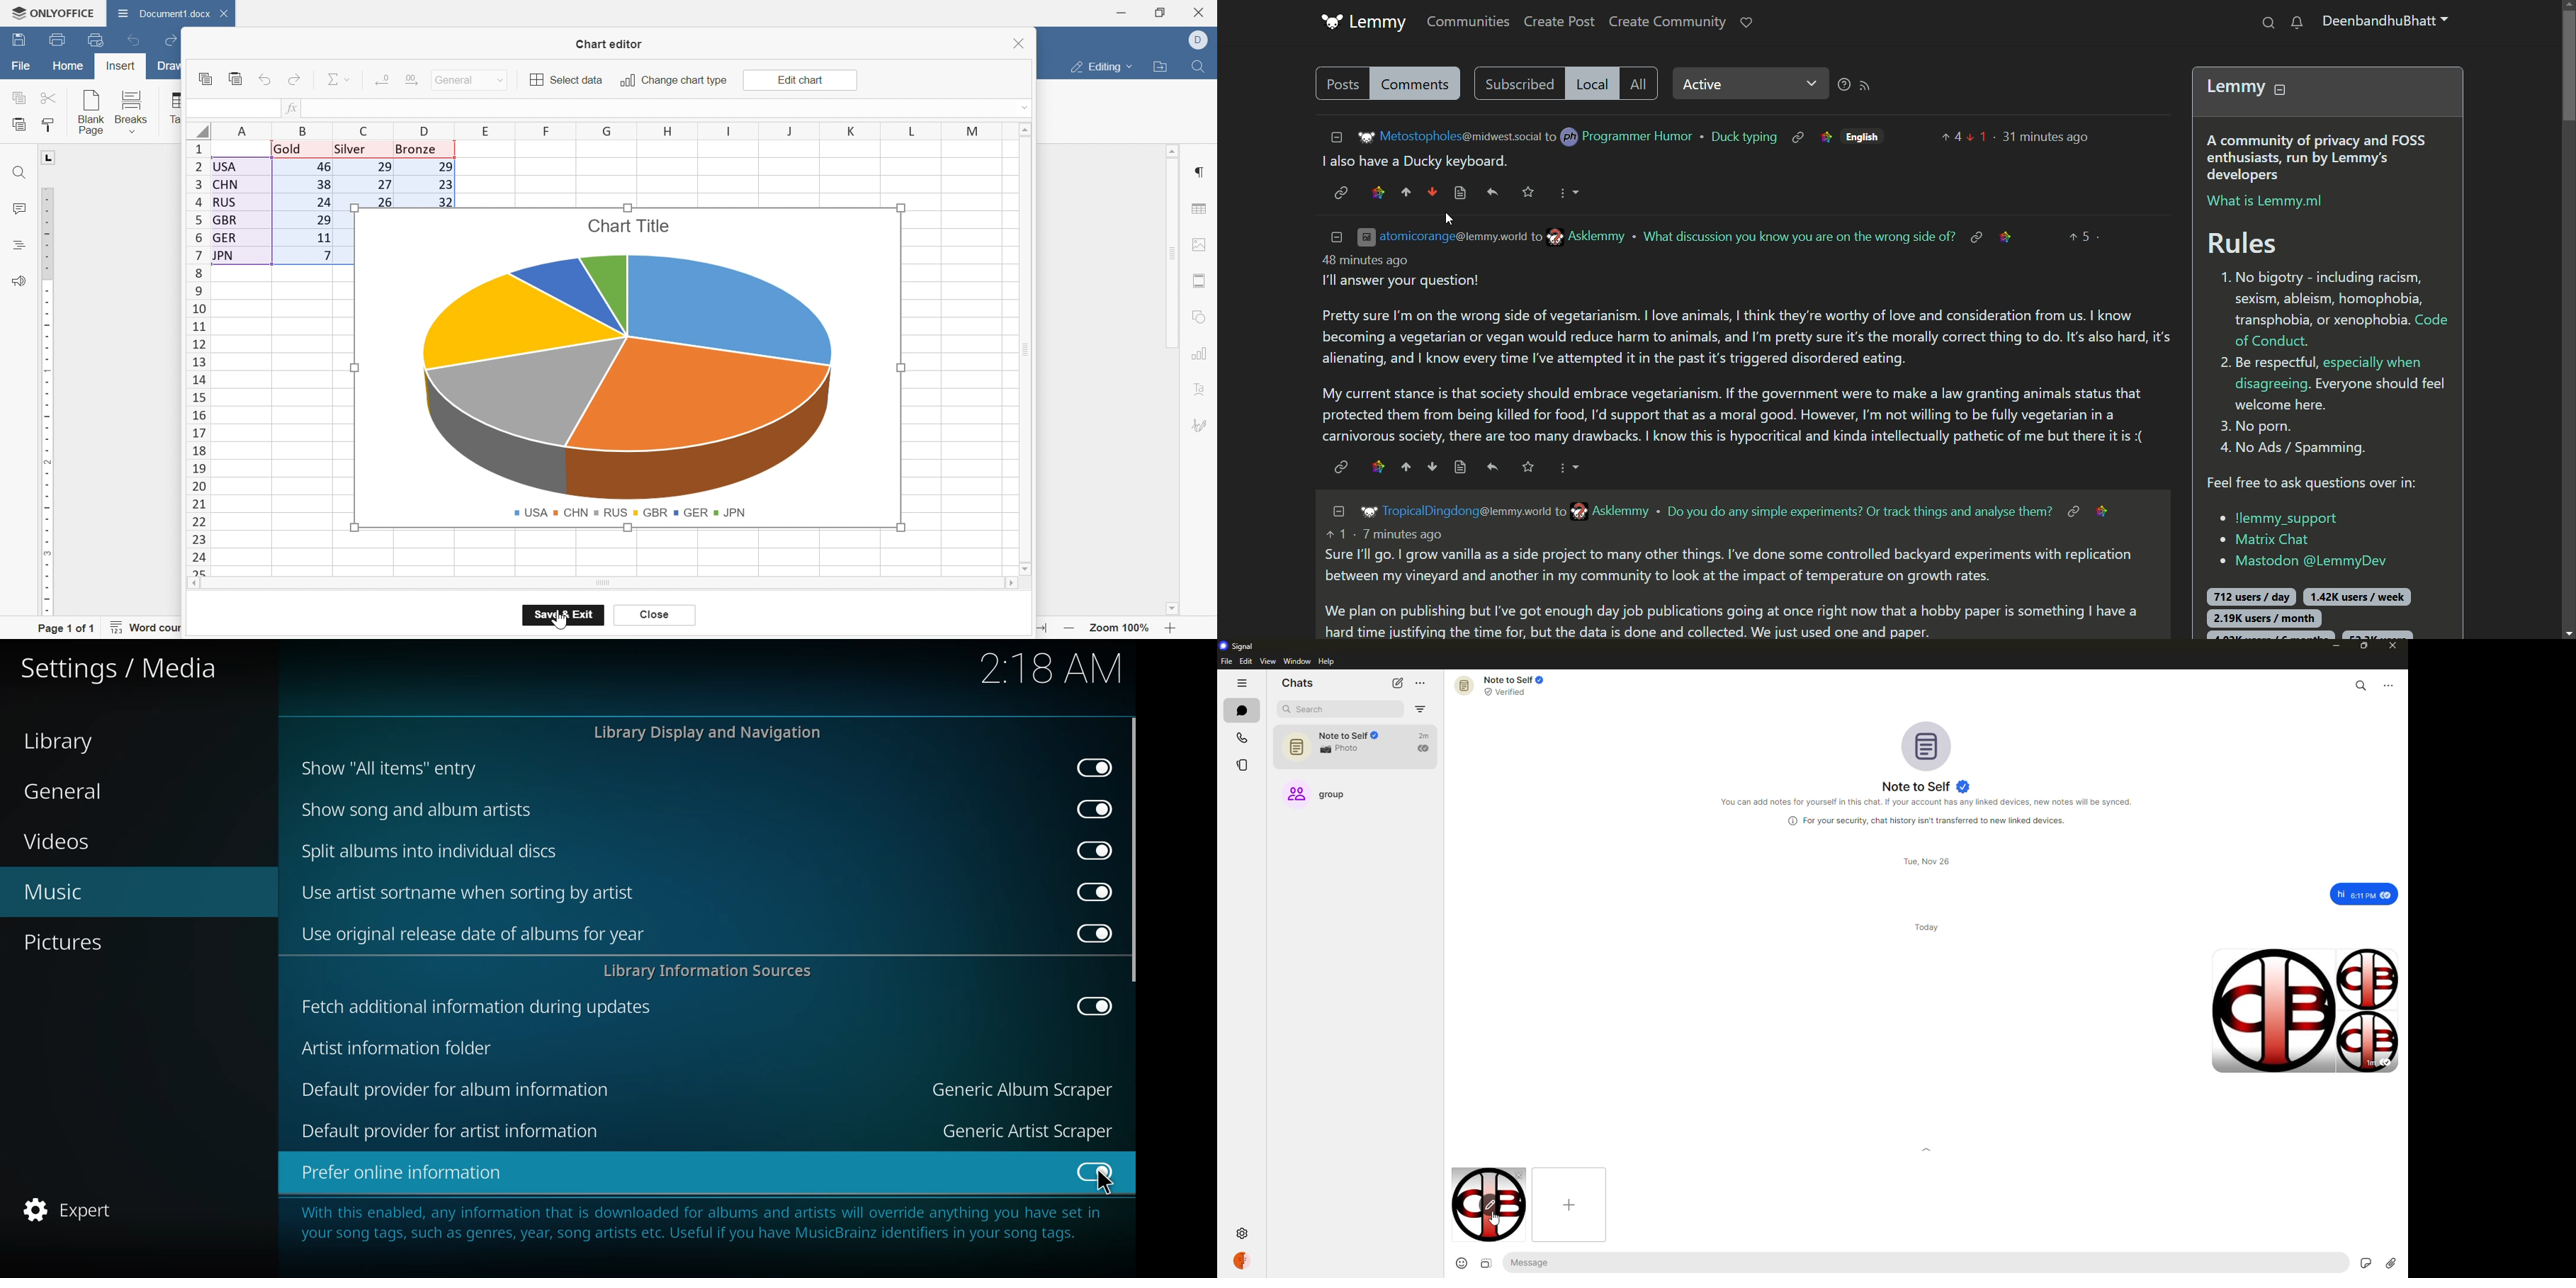  I want to click on settings media, so click(123, 669).